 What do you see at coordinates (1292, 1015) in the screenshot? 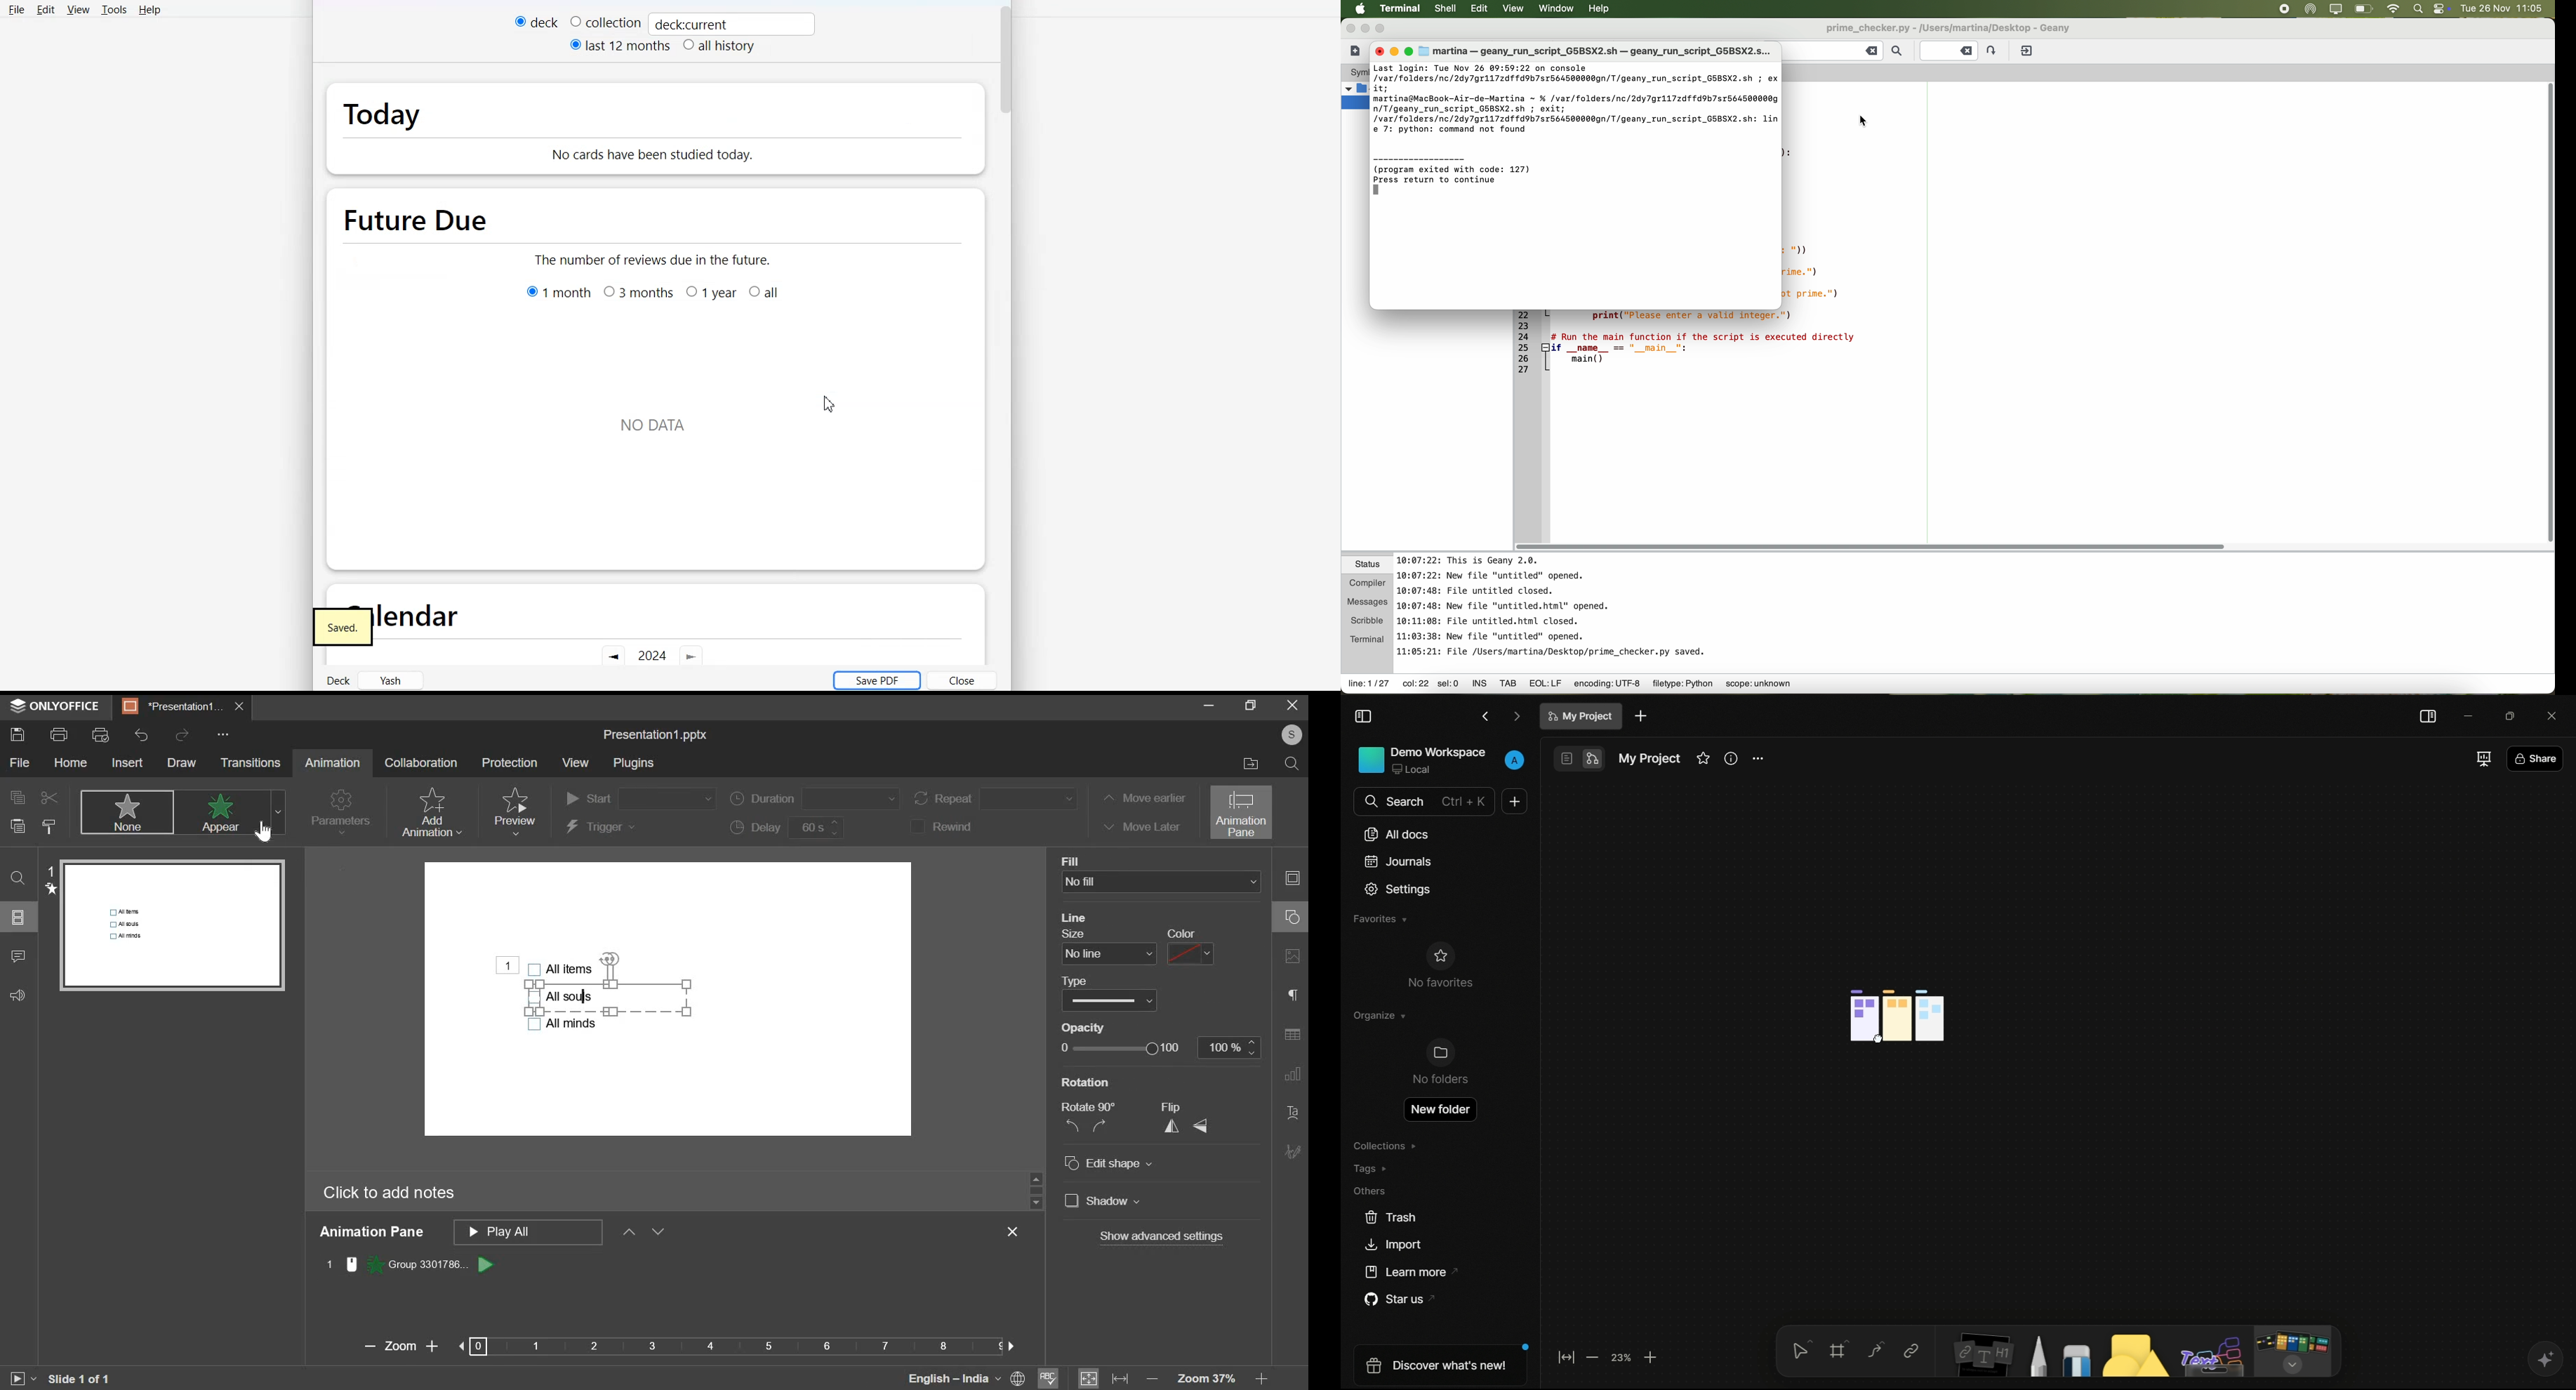
I see `right side bar` at bounding box center [1292, 1015].